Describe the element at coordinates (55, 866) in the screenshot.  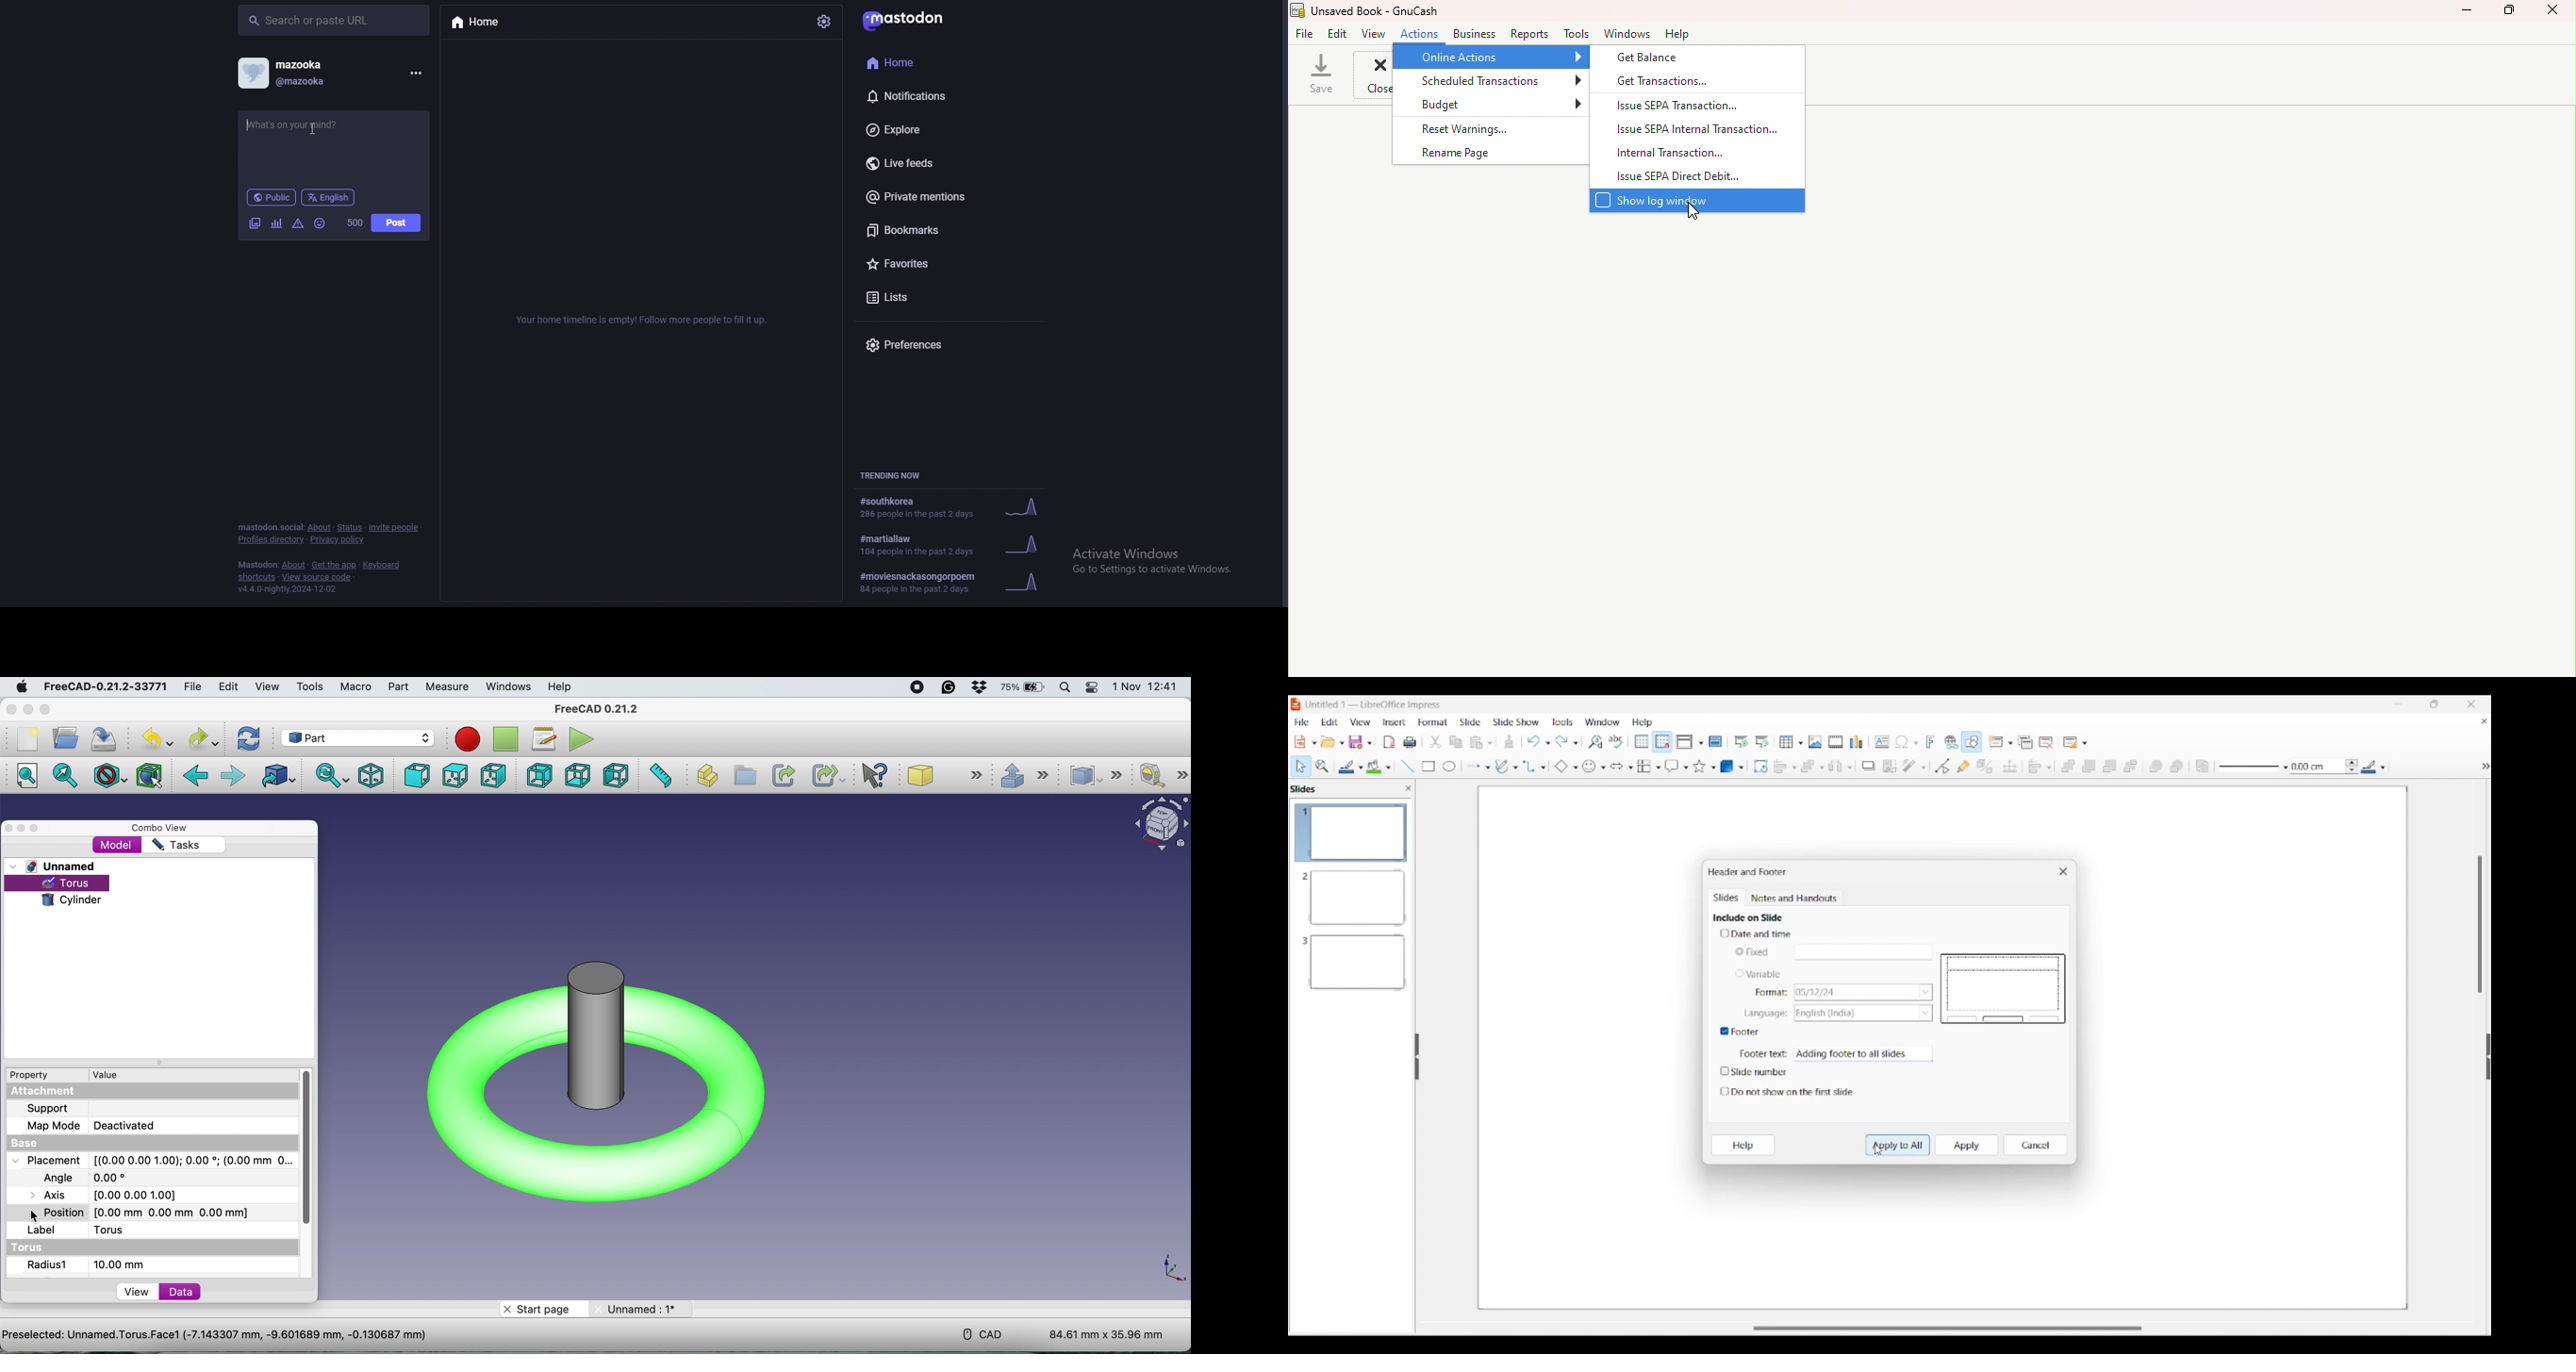
I see `unnamed` at that location.